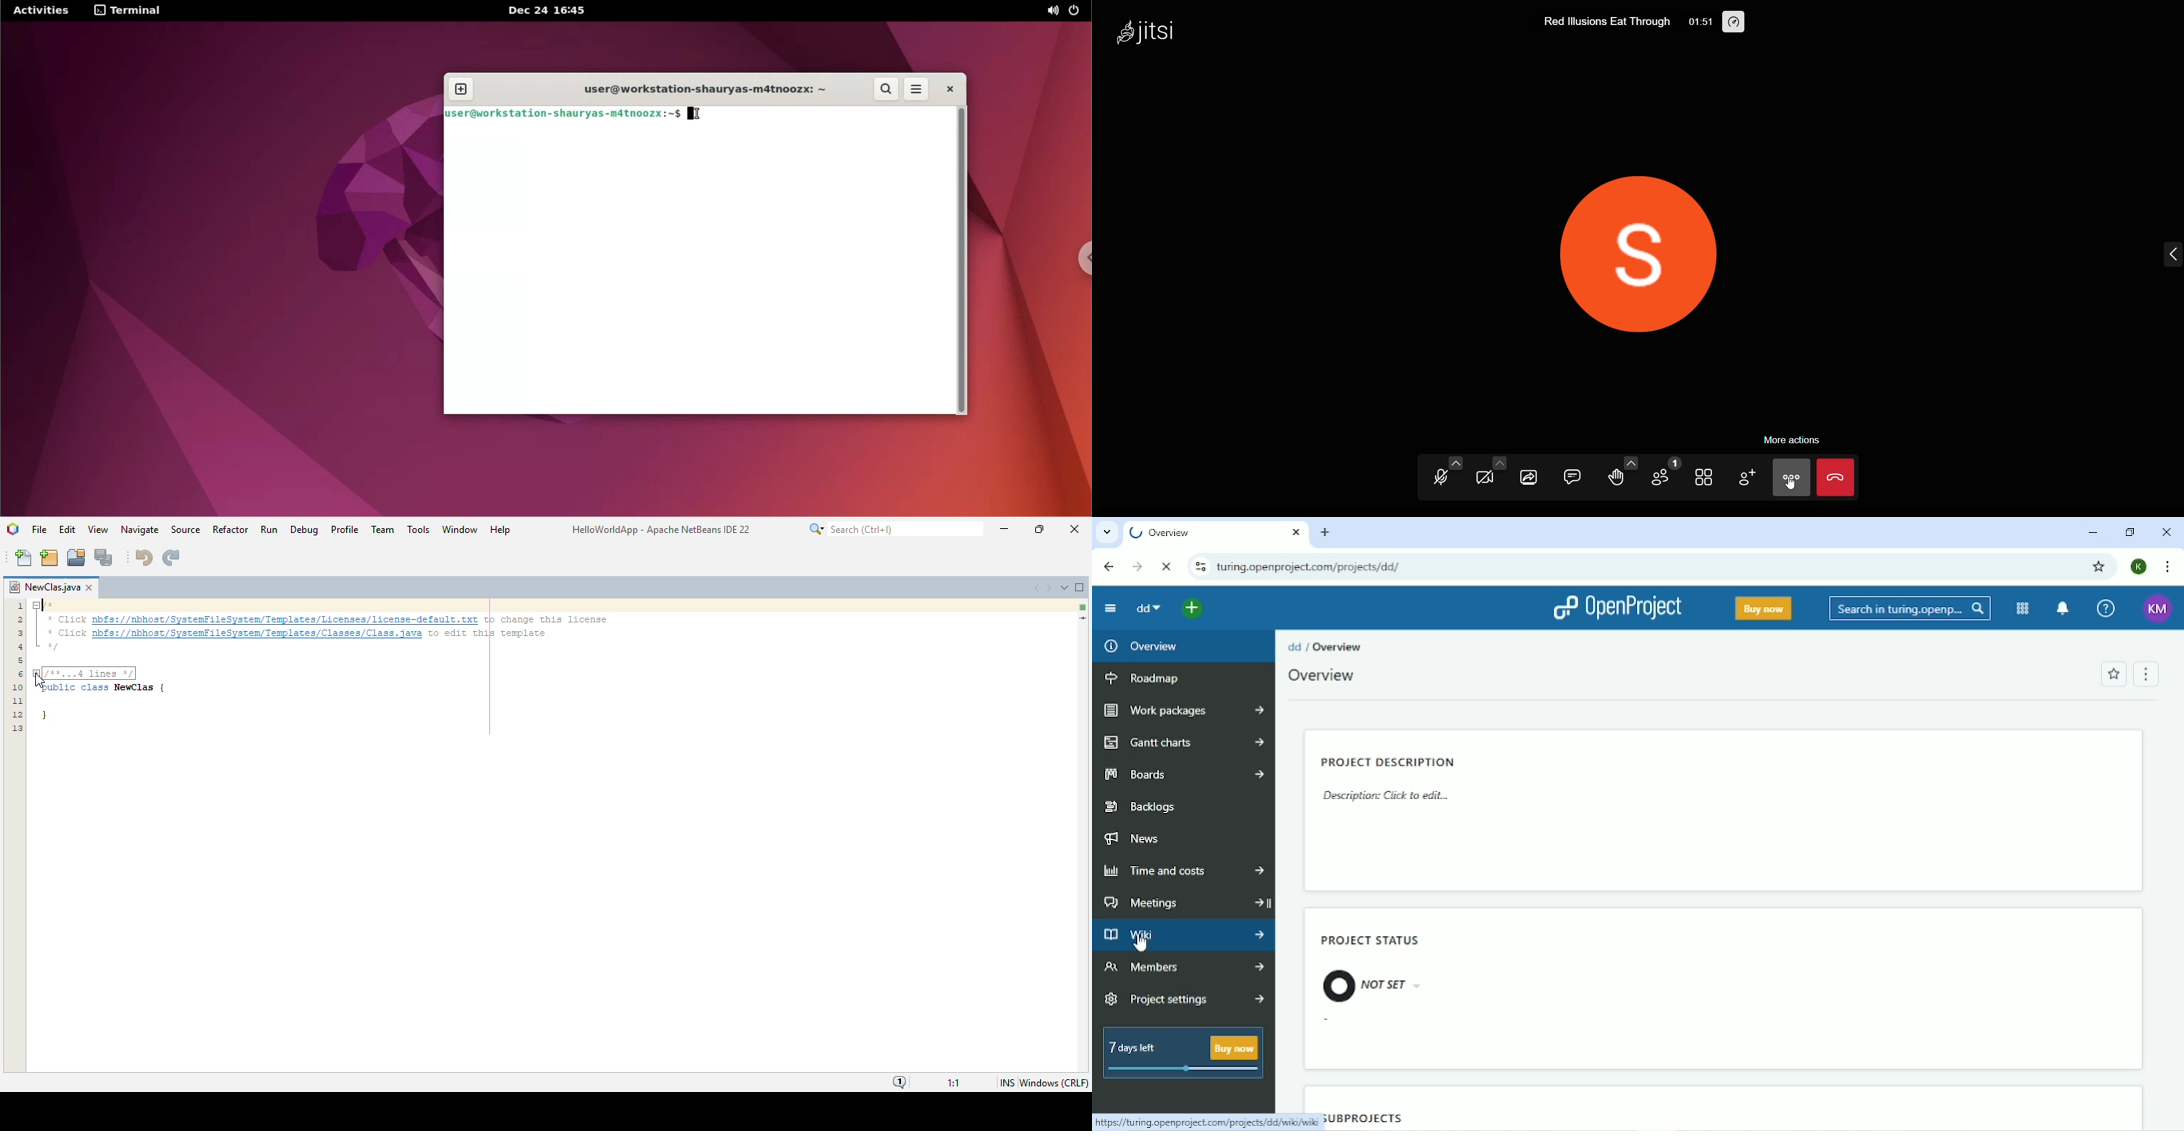 The width and height of the screenshot is (2184, 1148). I want to click on Search tabs, so click(1109, 533).